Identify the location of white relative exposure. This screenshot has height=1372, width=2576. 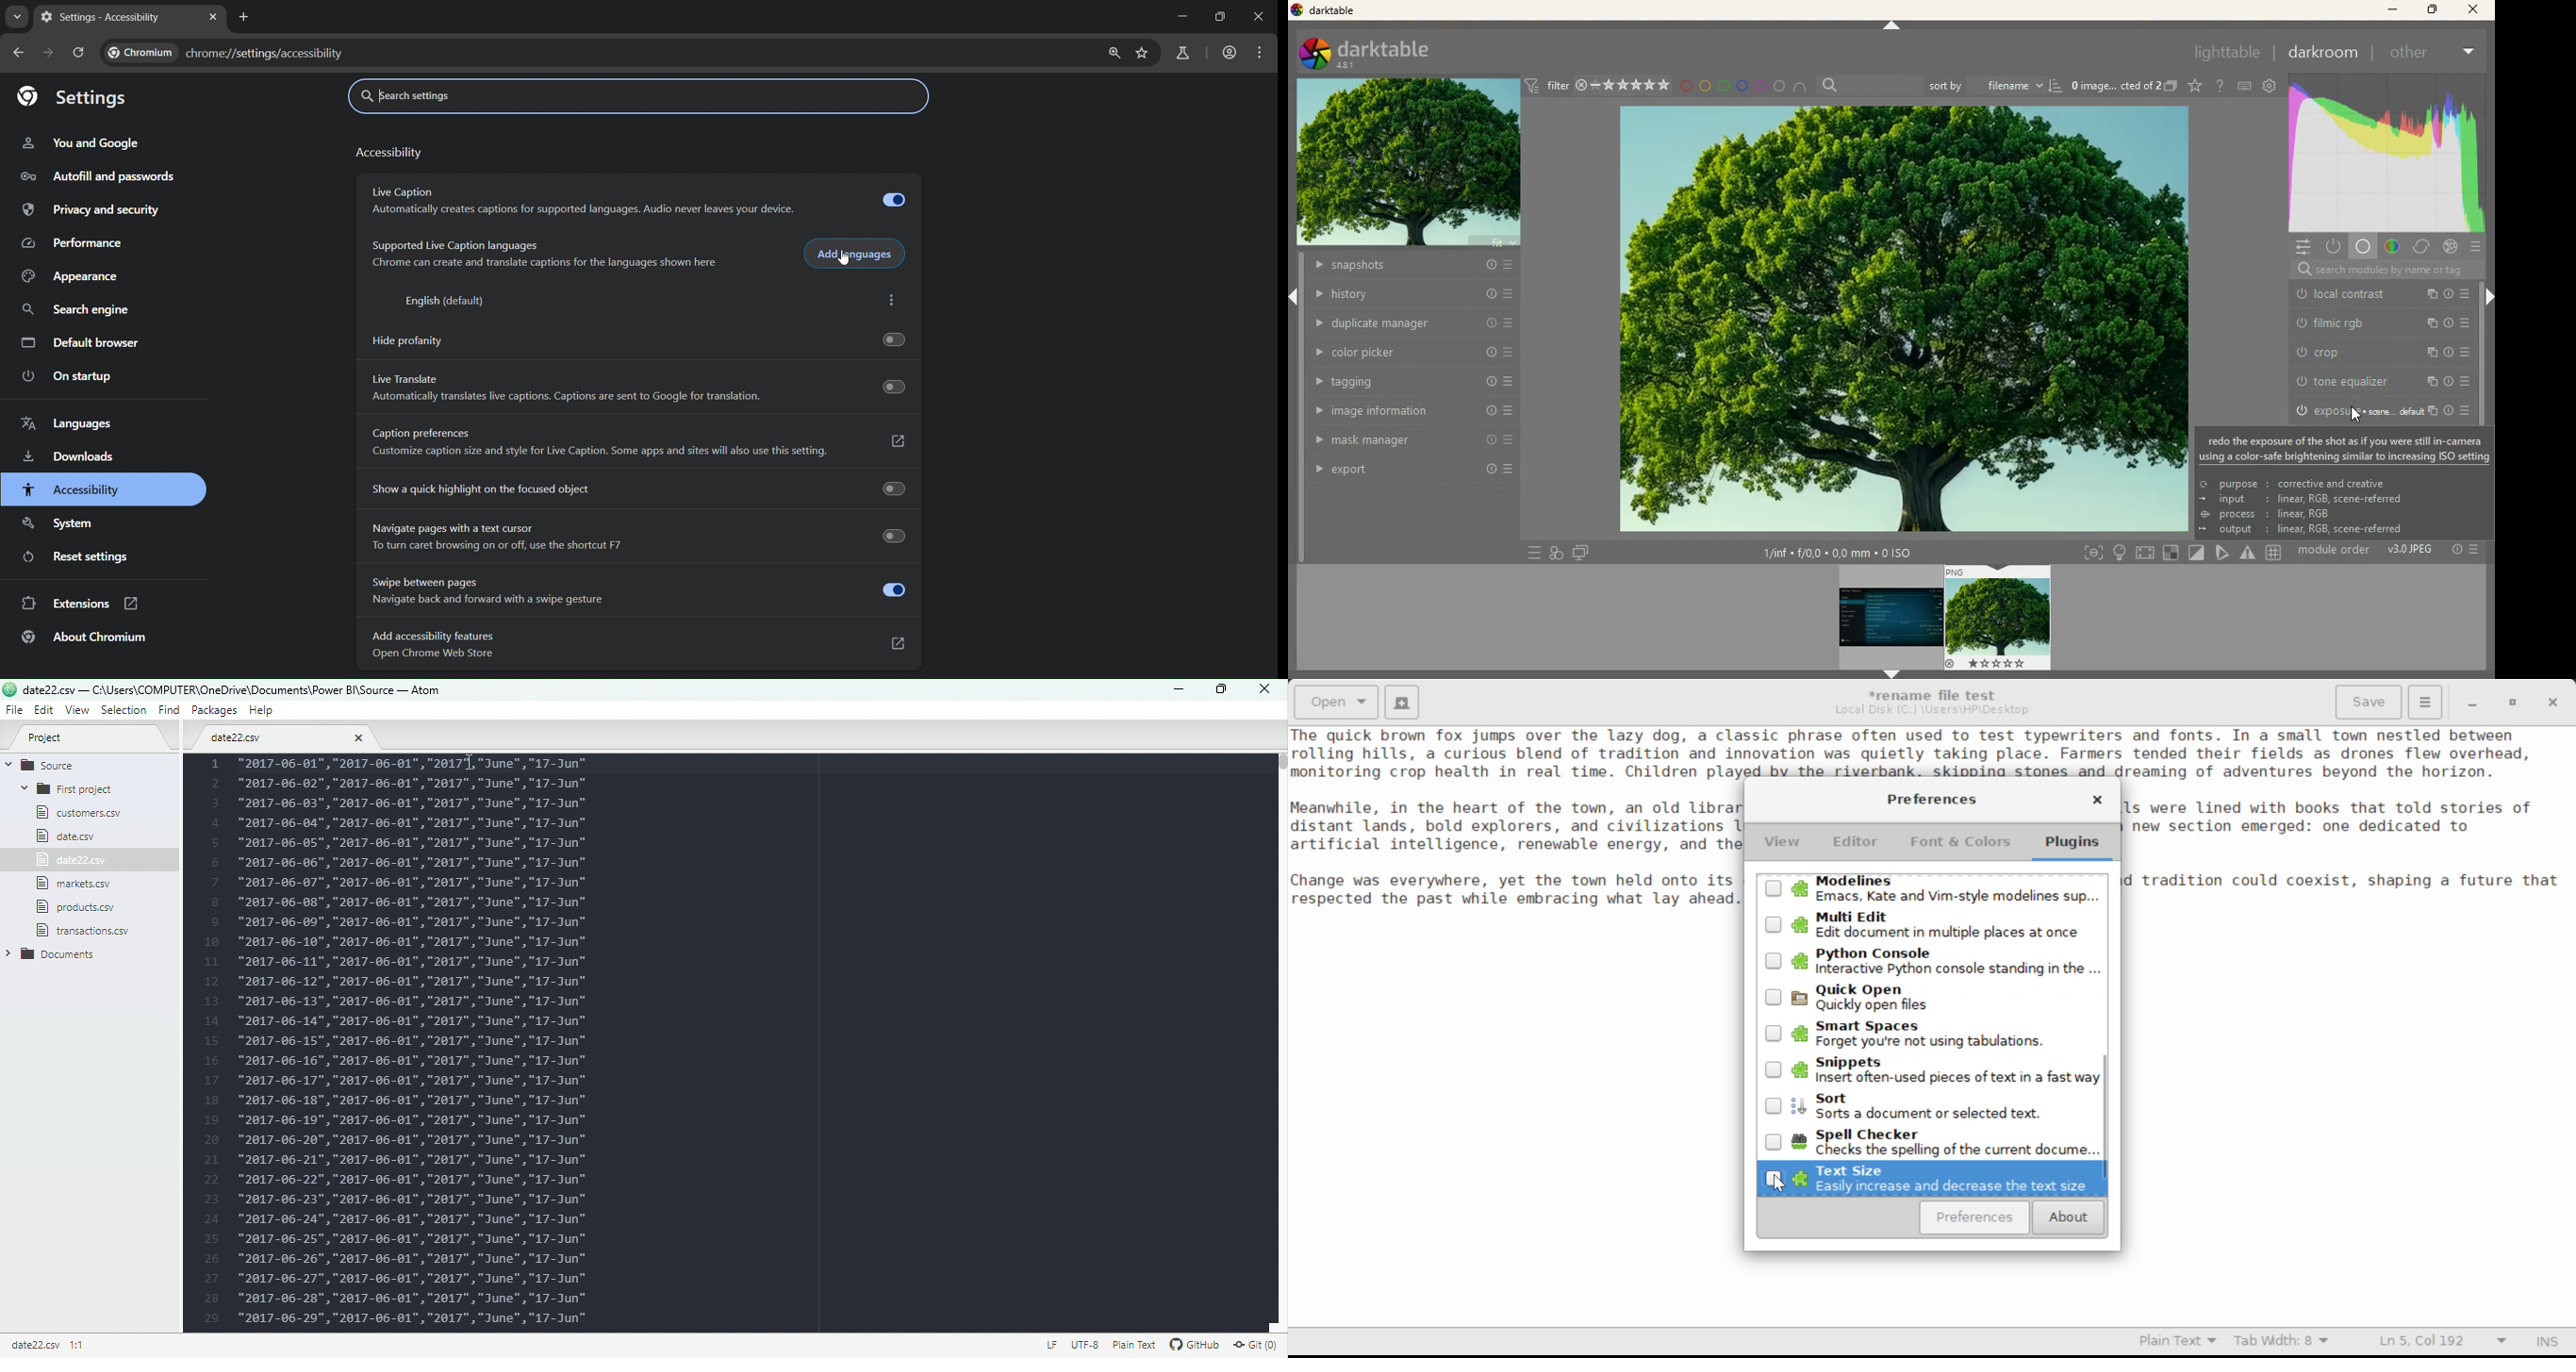
(2381, 378).